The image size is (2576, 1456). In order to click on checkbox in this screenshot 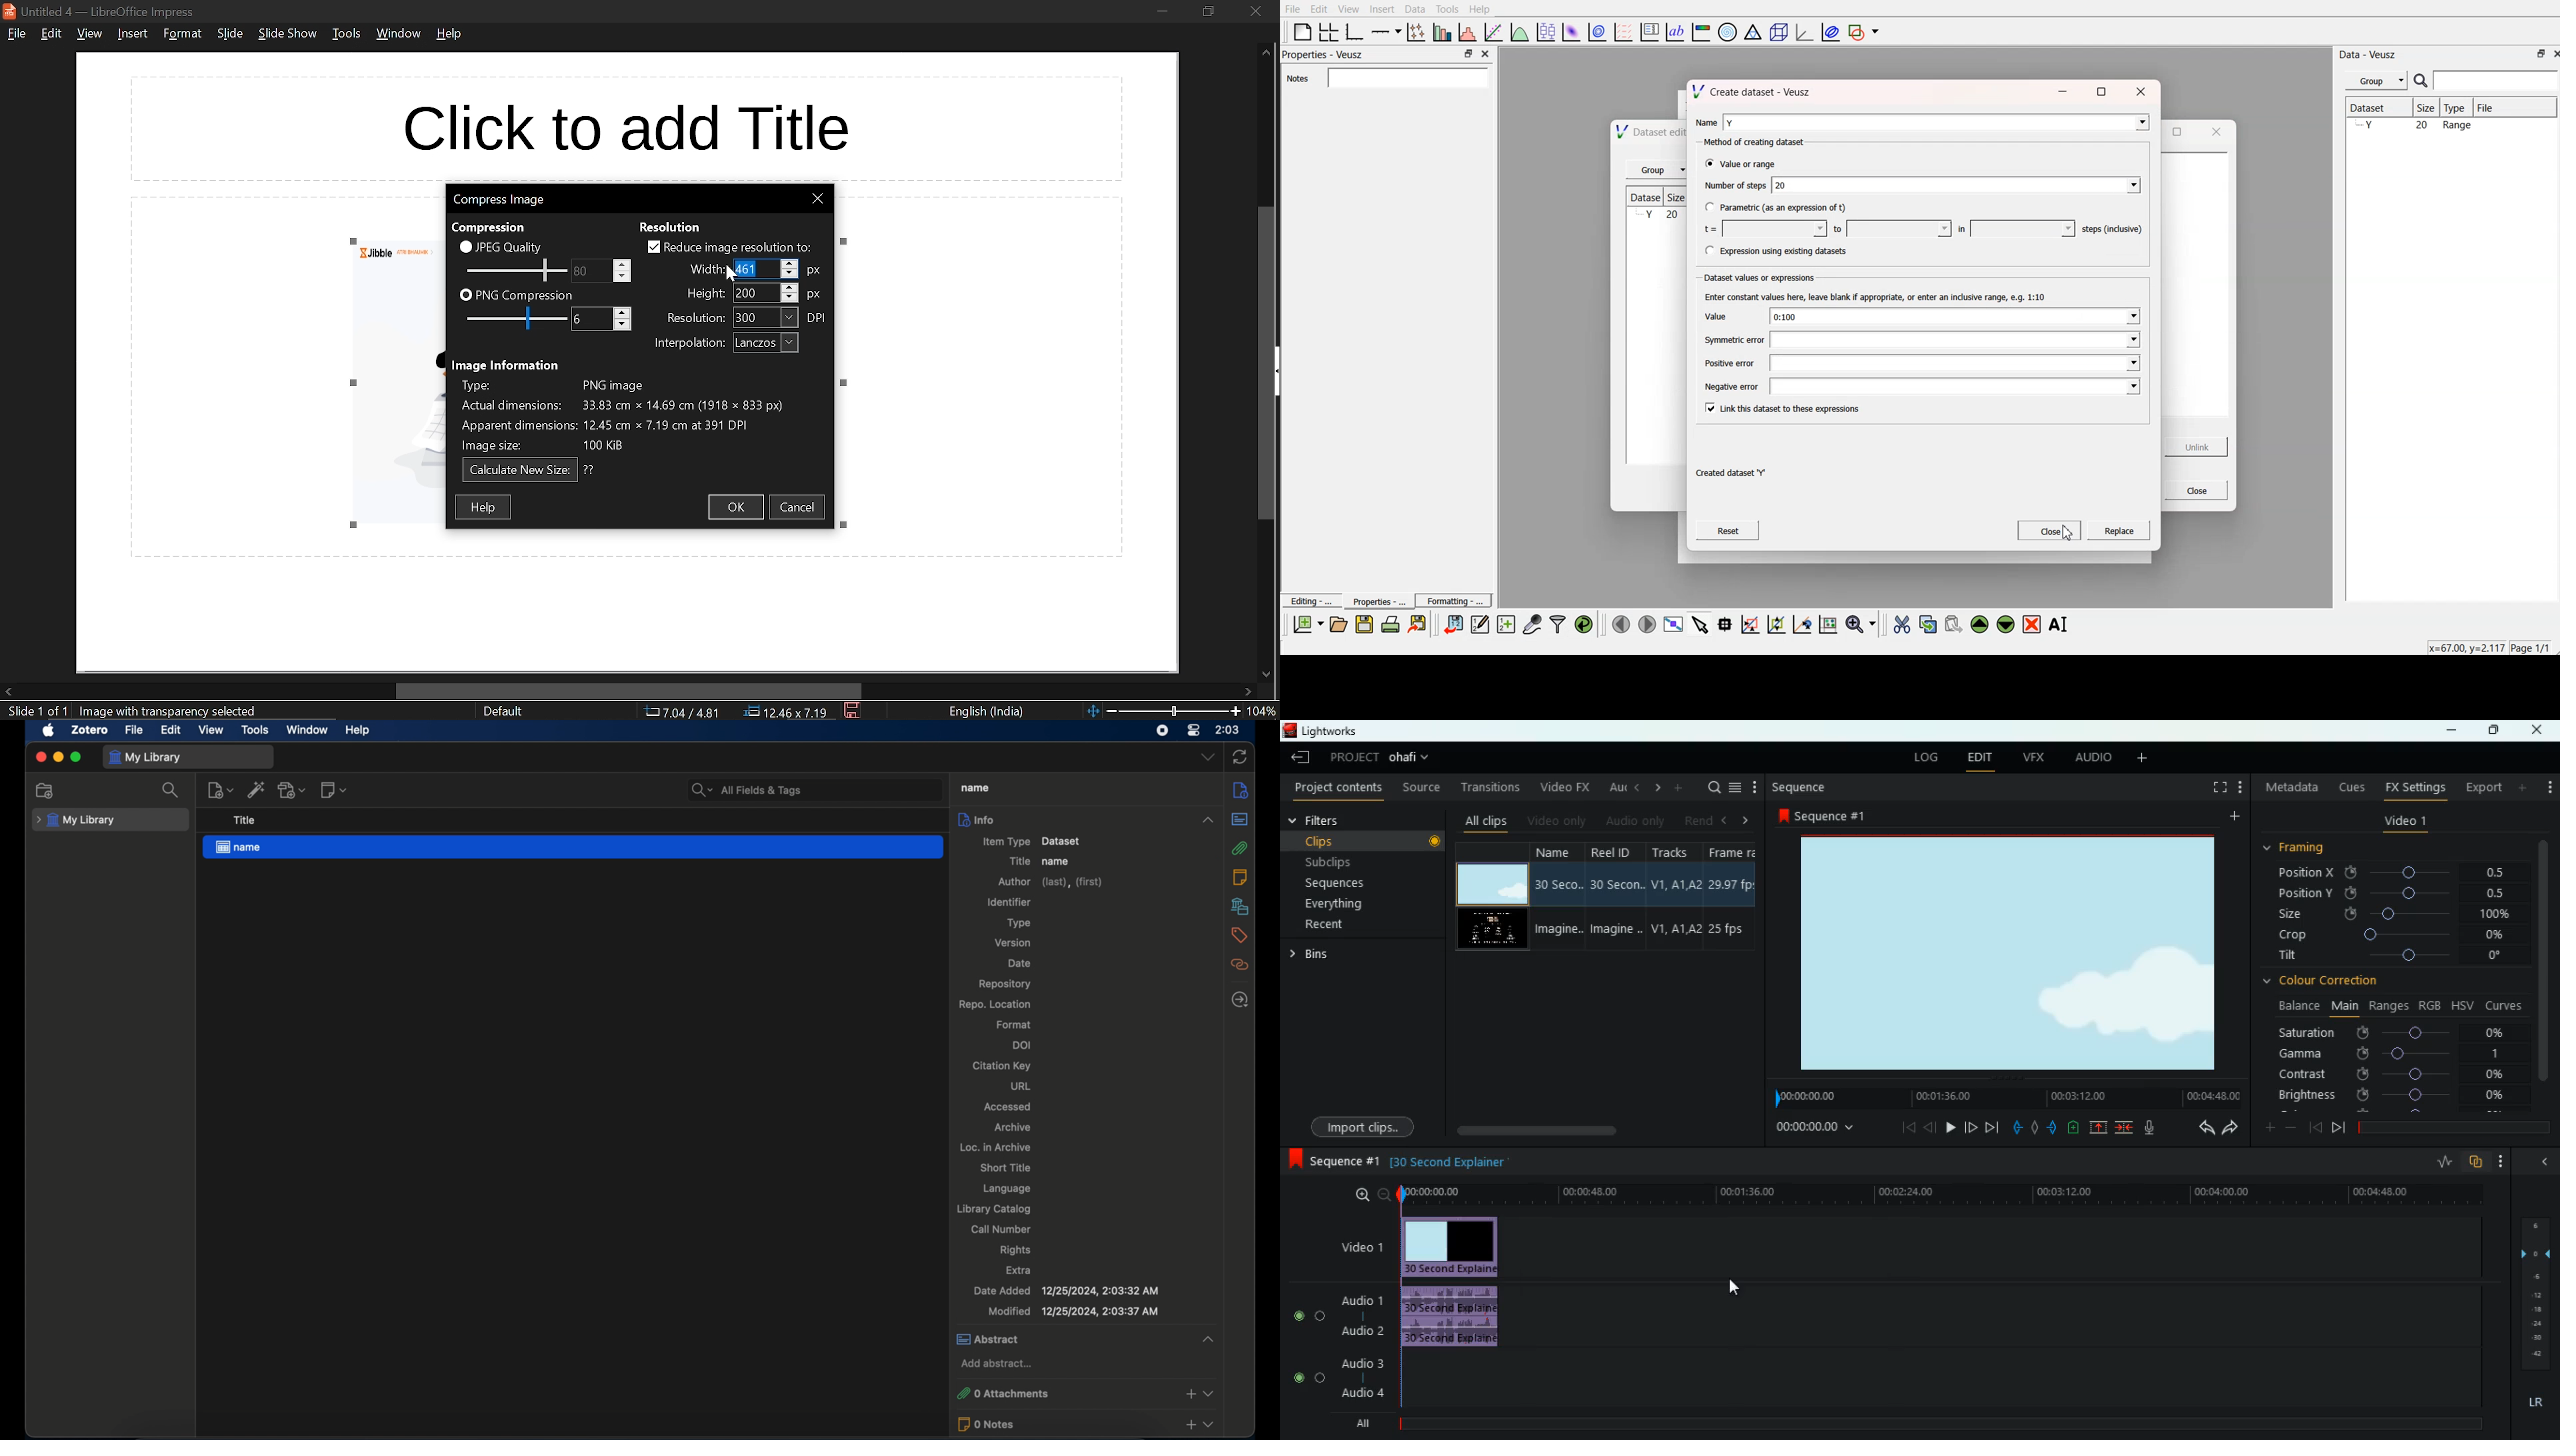, I will do `click(465, 246)`.